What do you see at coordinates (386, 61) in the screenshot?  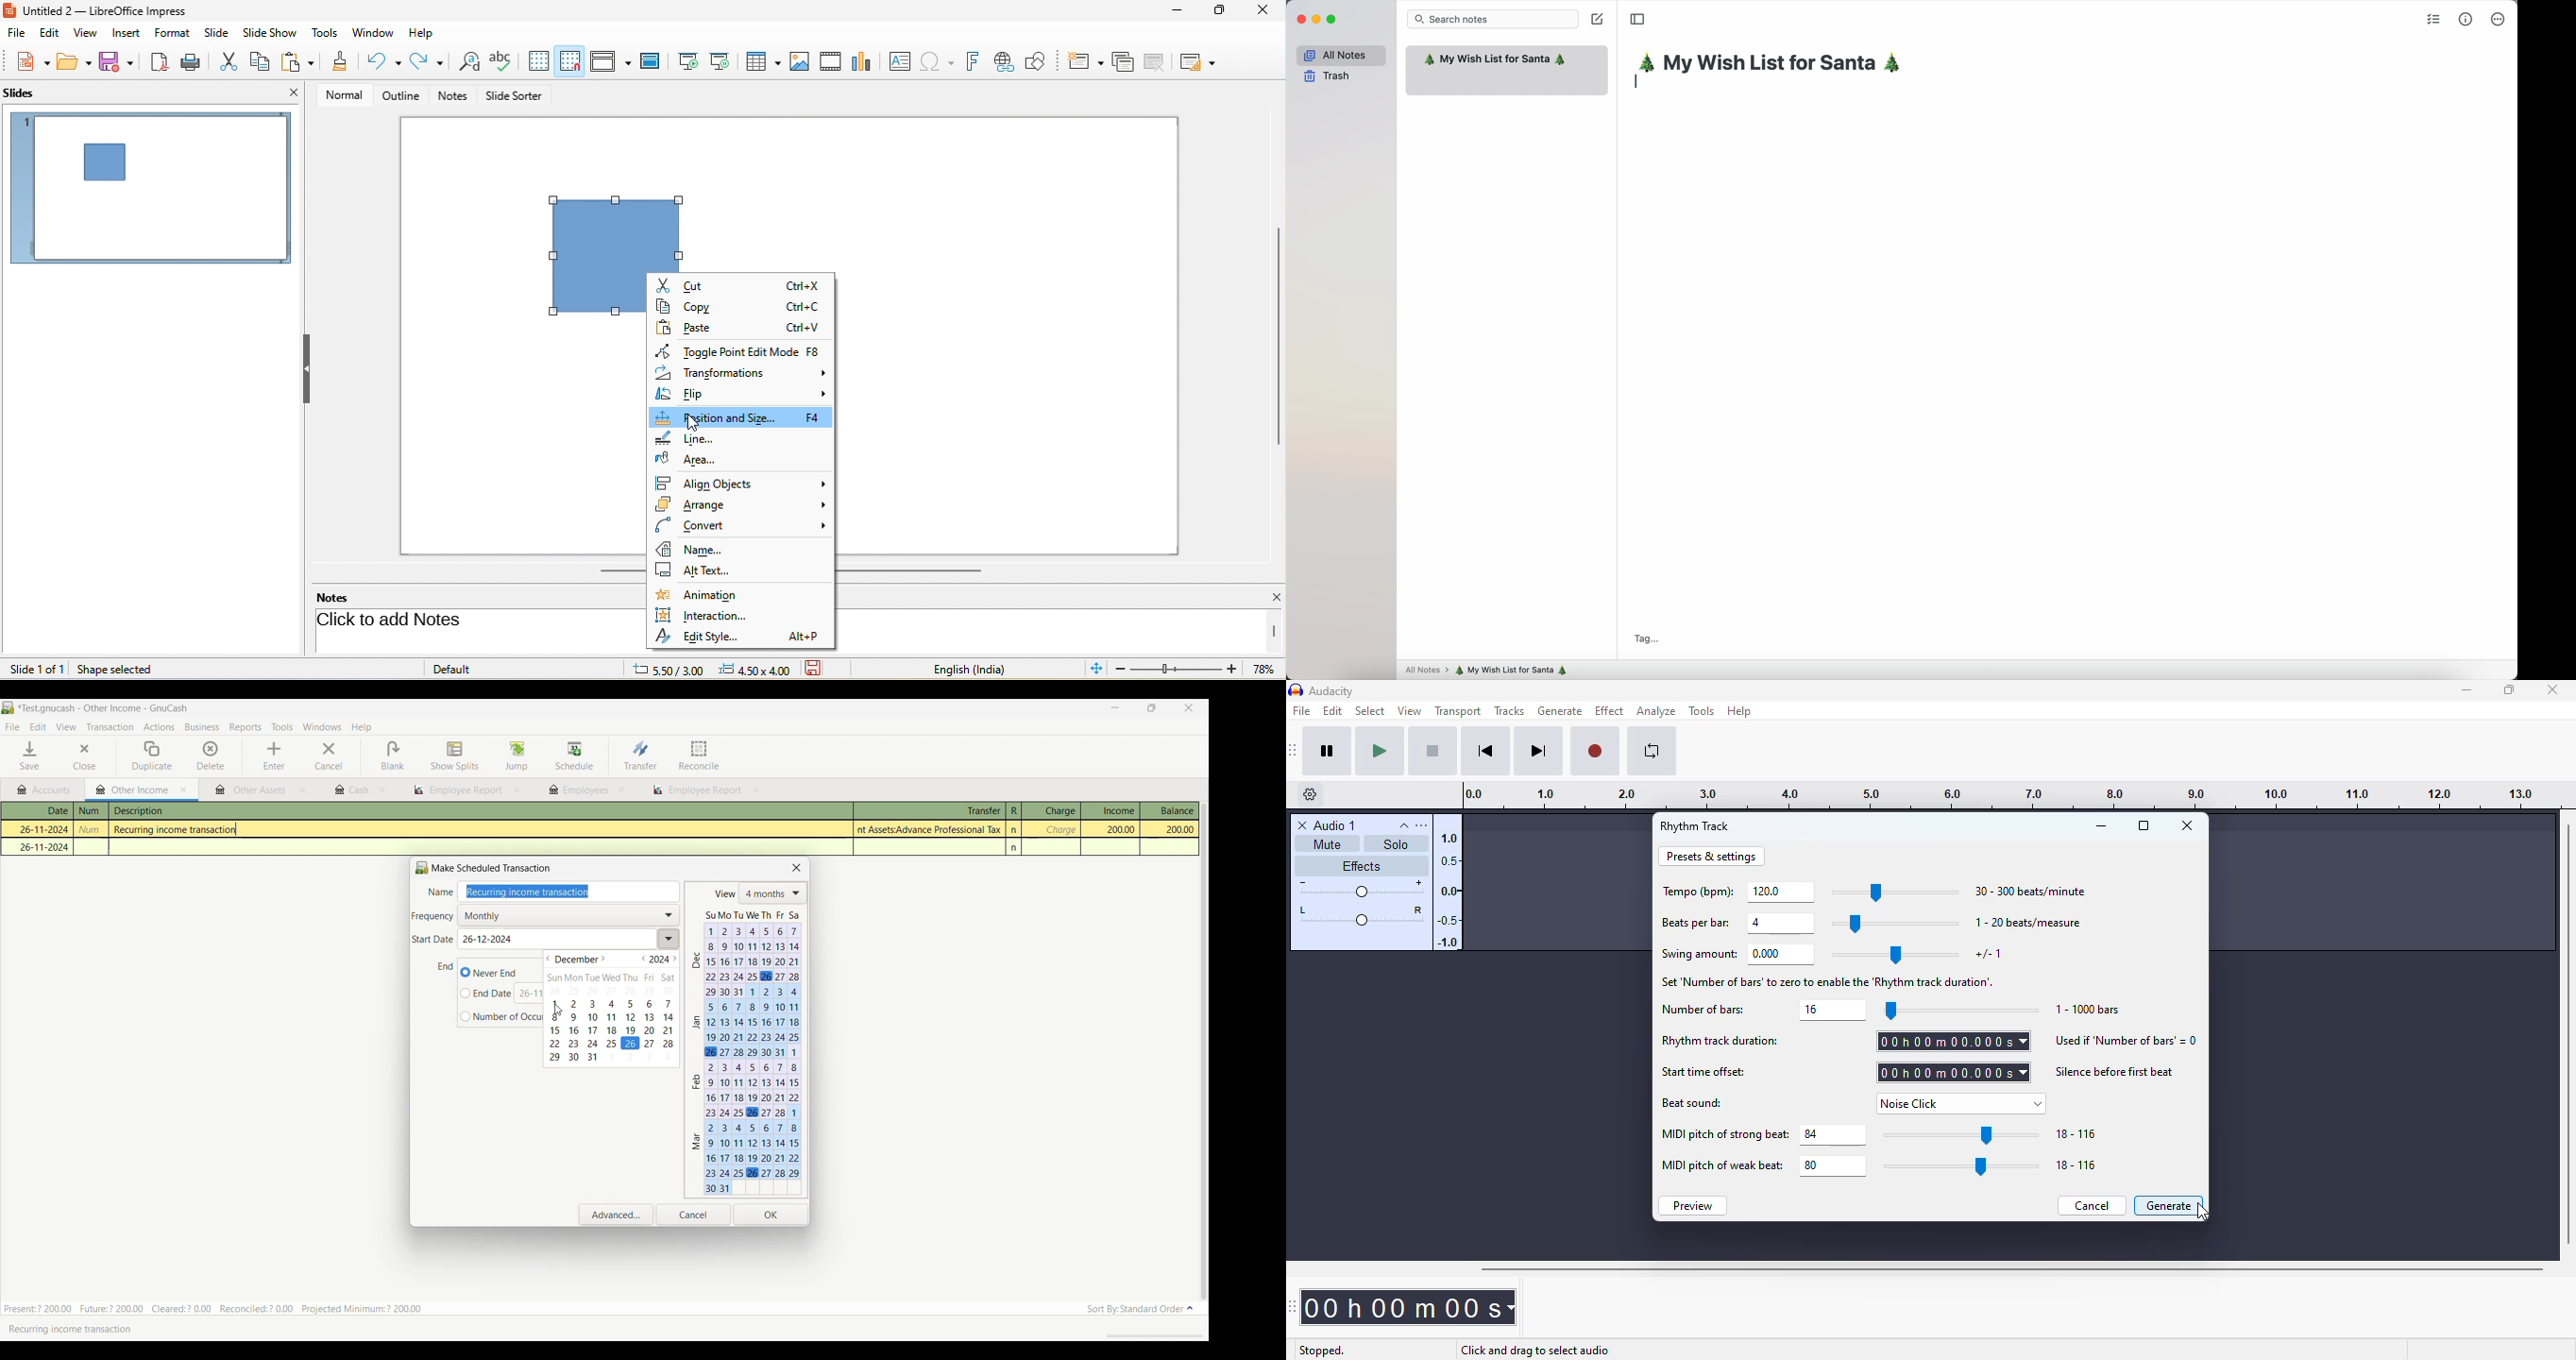 I see `undo` at bounding box center [386, 61].